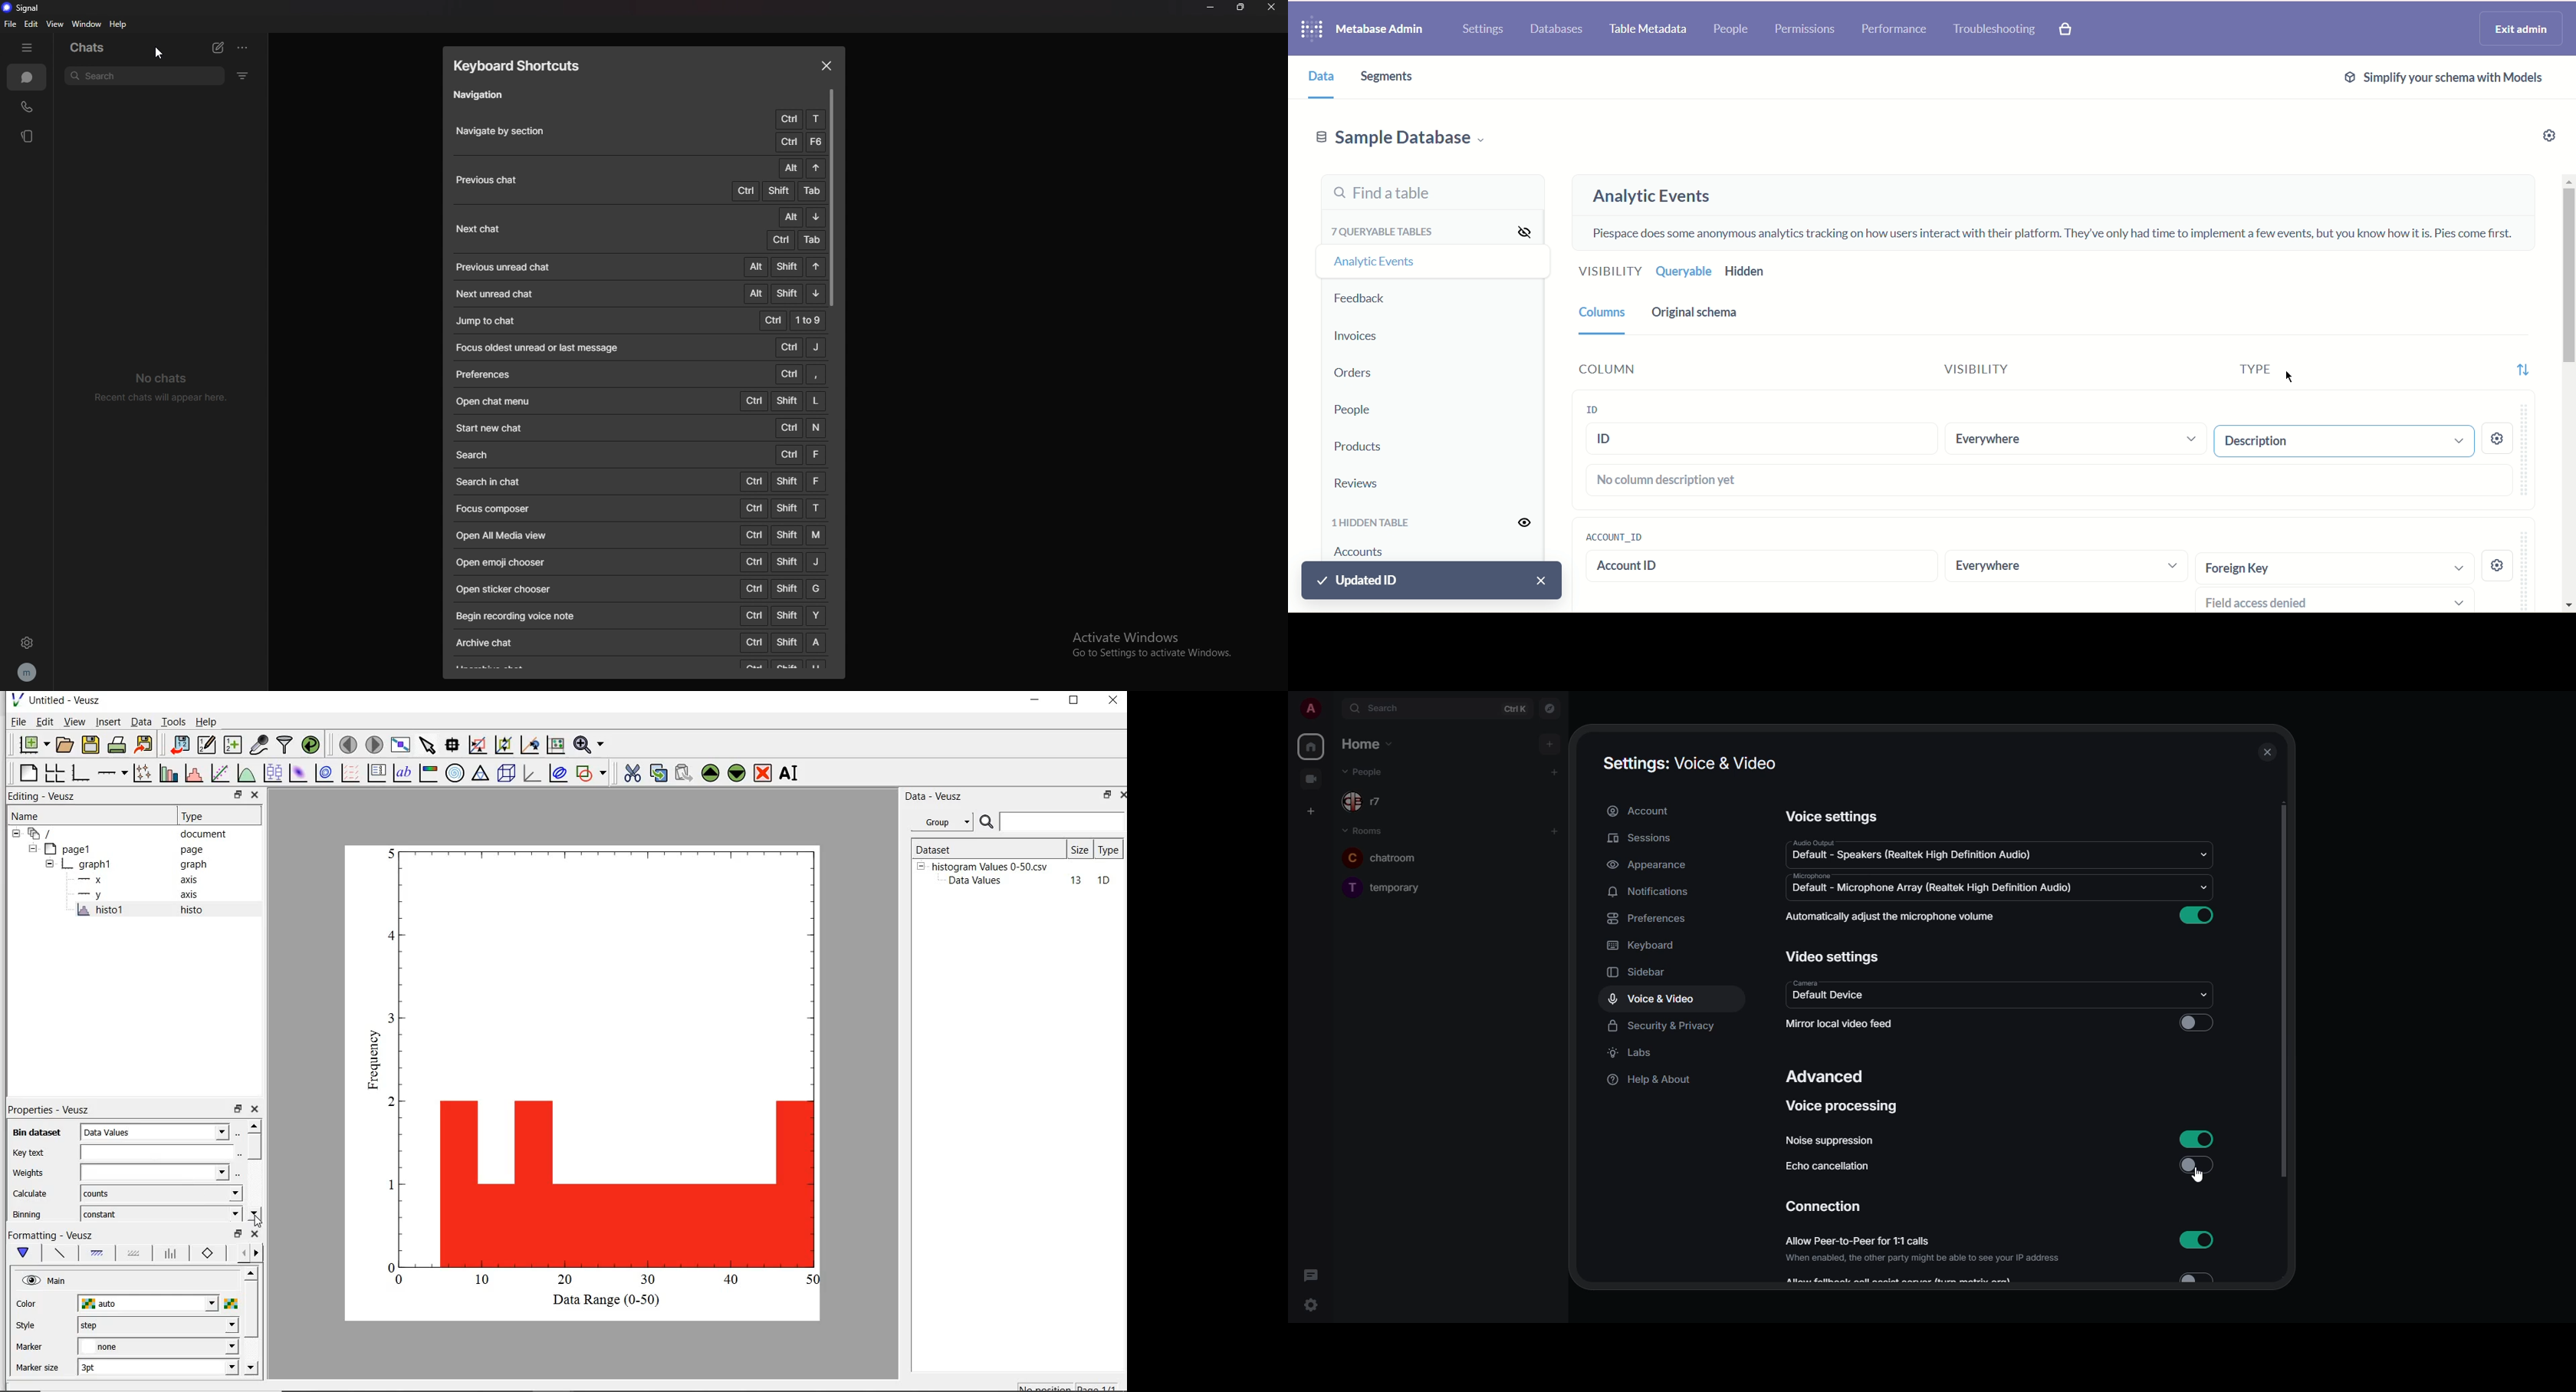 The image size is (2576, 1400). I want to click on keyboard shortcuts, so click(525, 66).